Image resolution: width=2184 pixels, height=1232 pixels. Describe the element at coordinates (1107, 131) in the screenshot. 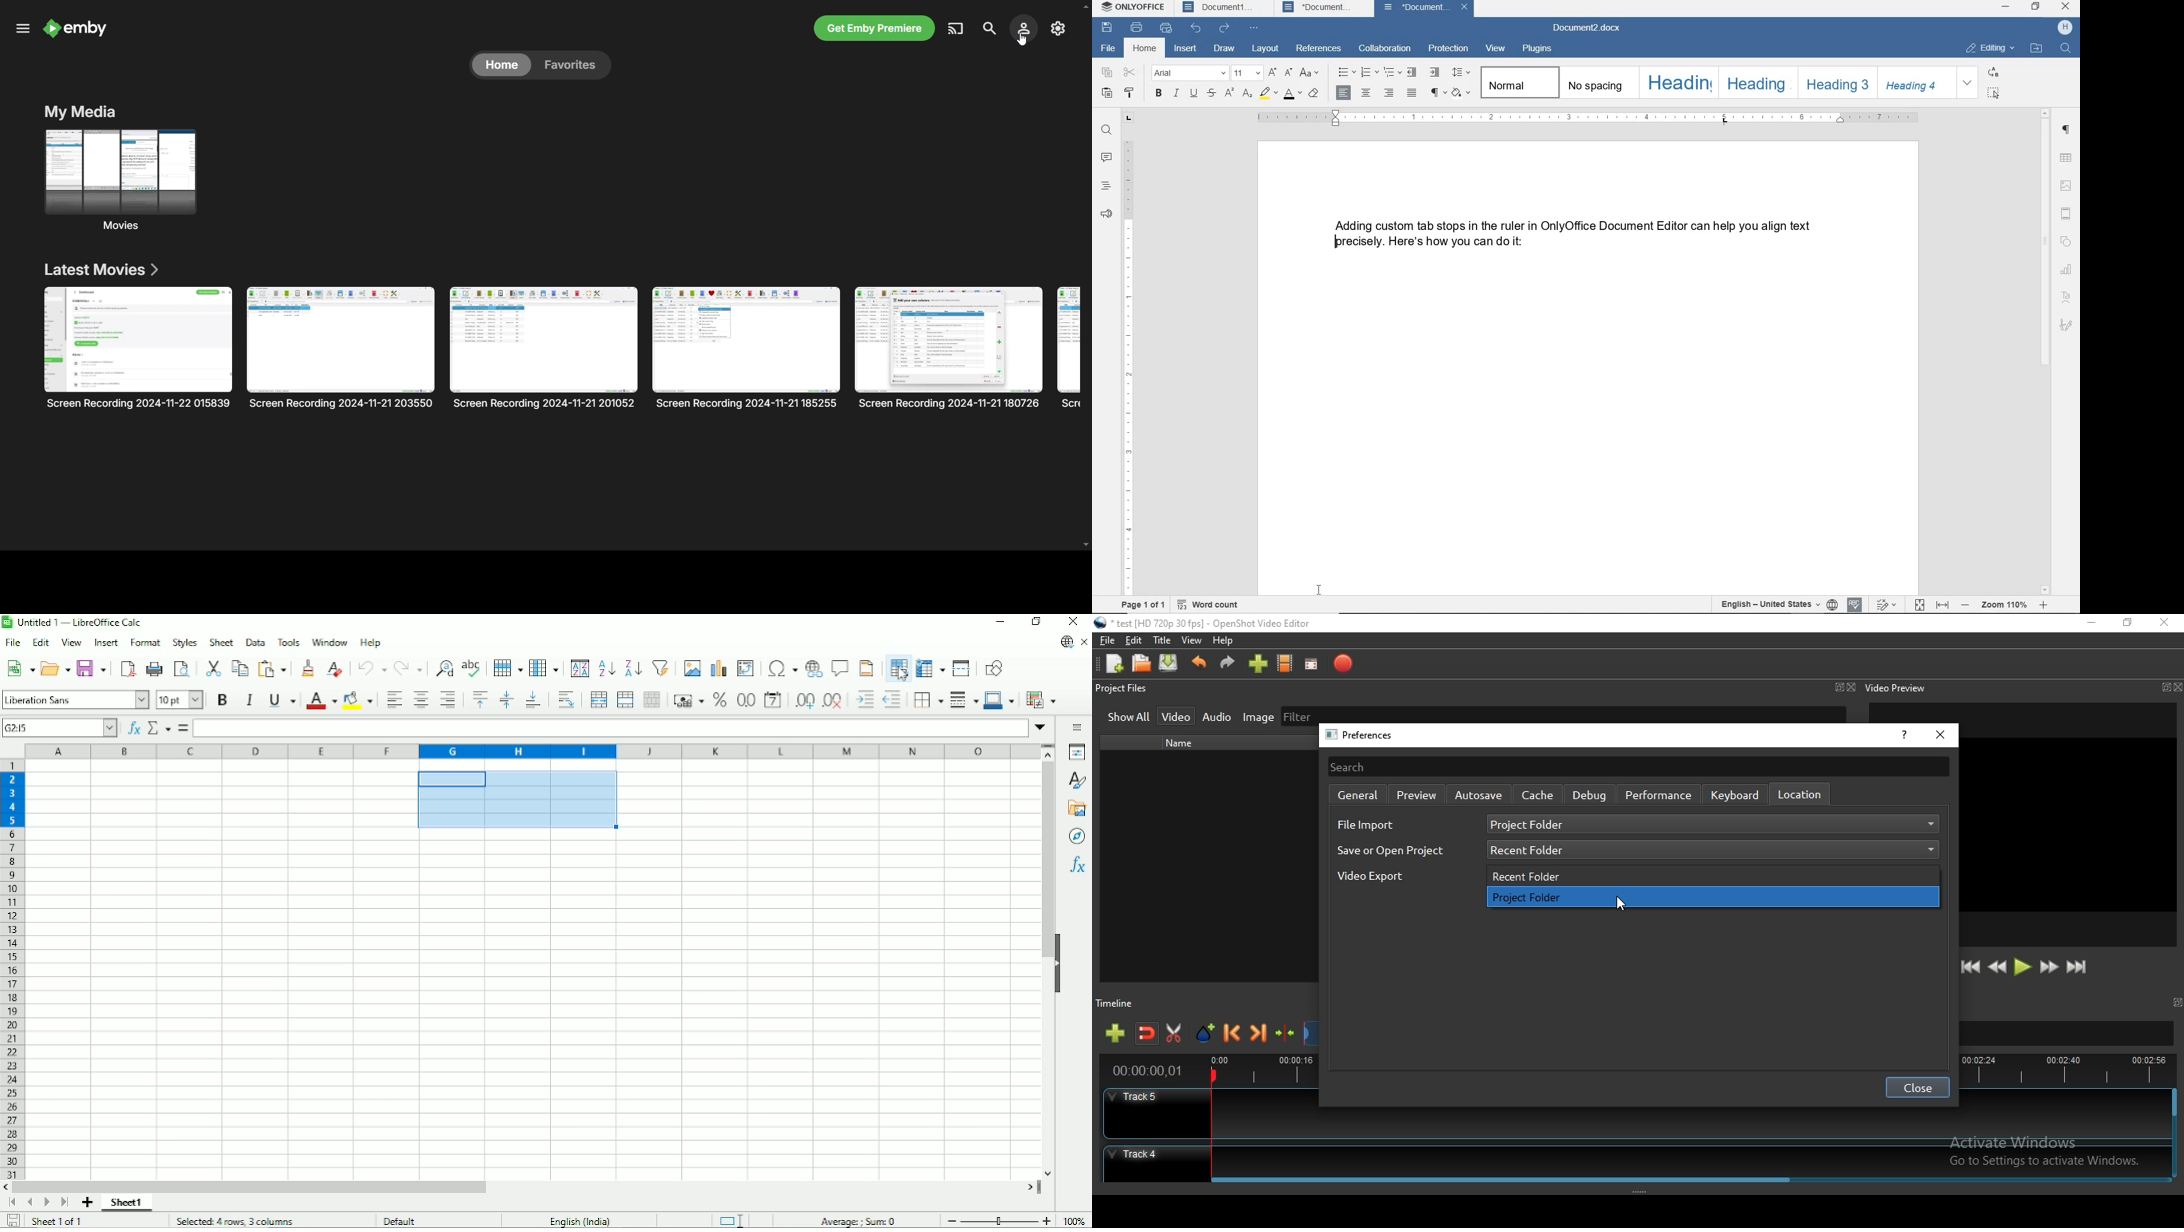

I see `find` at that location.